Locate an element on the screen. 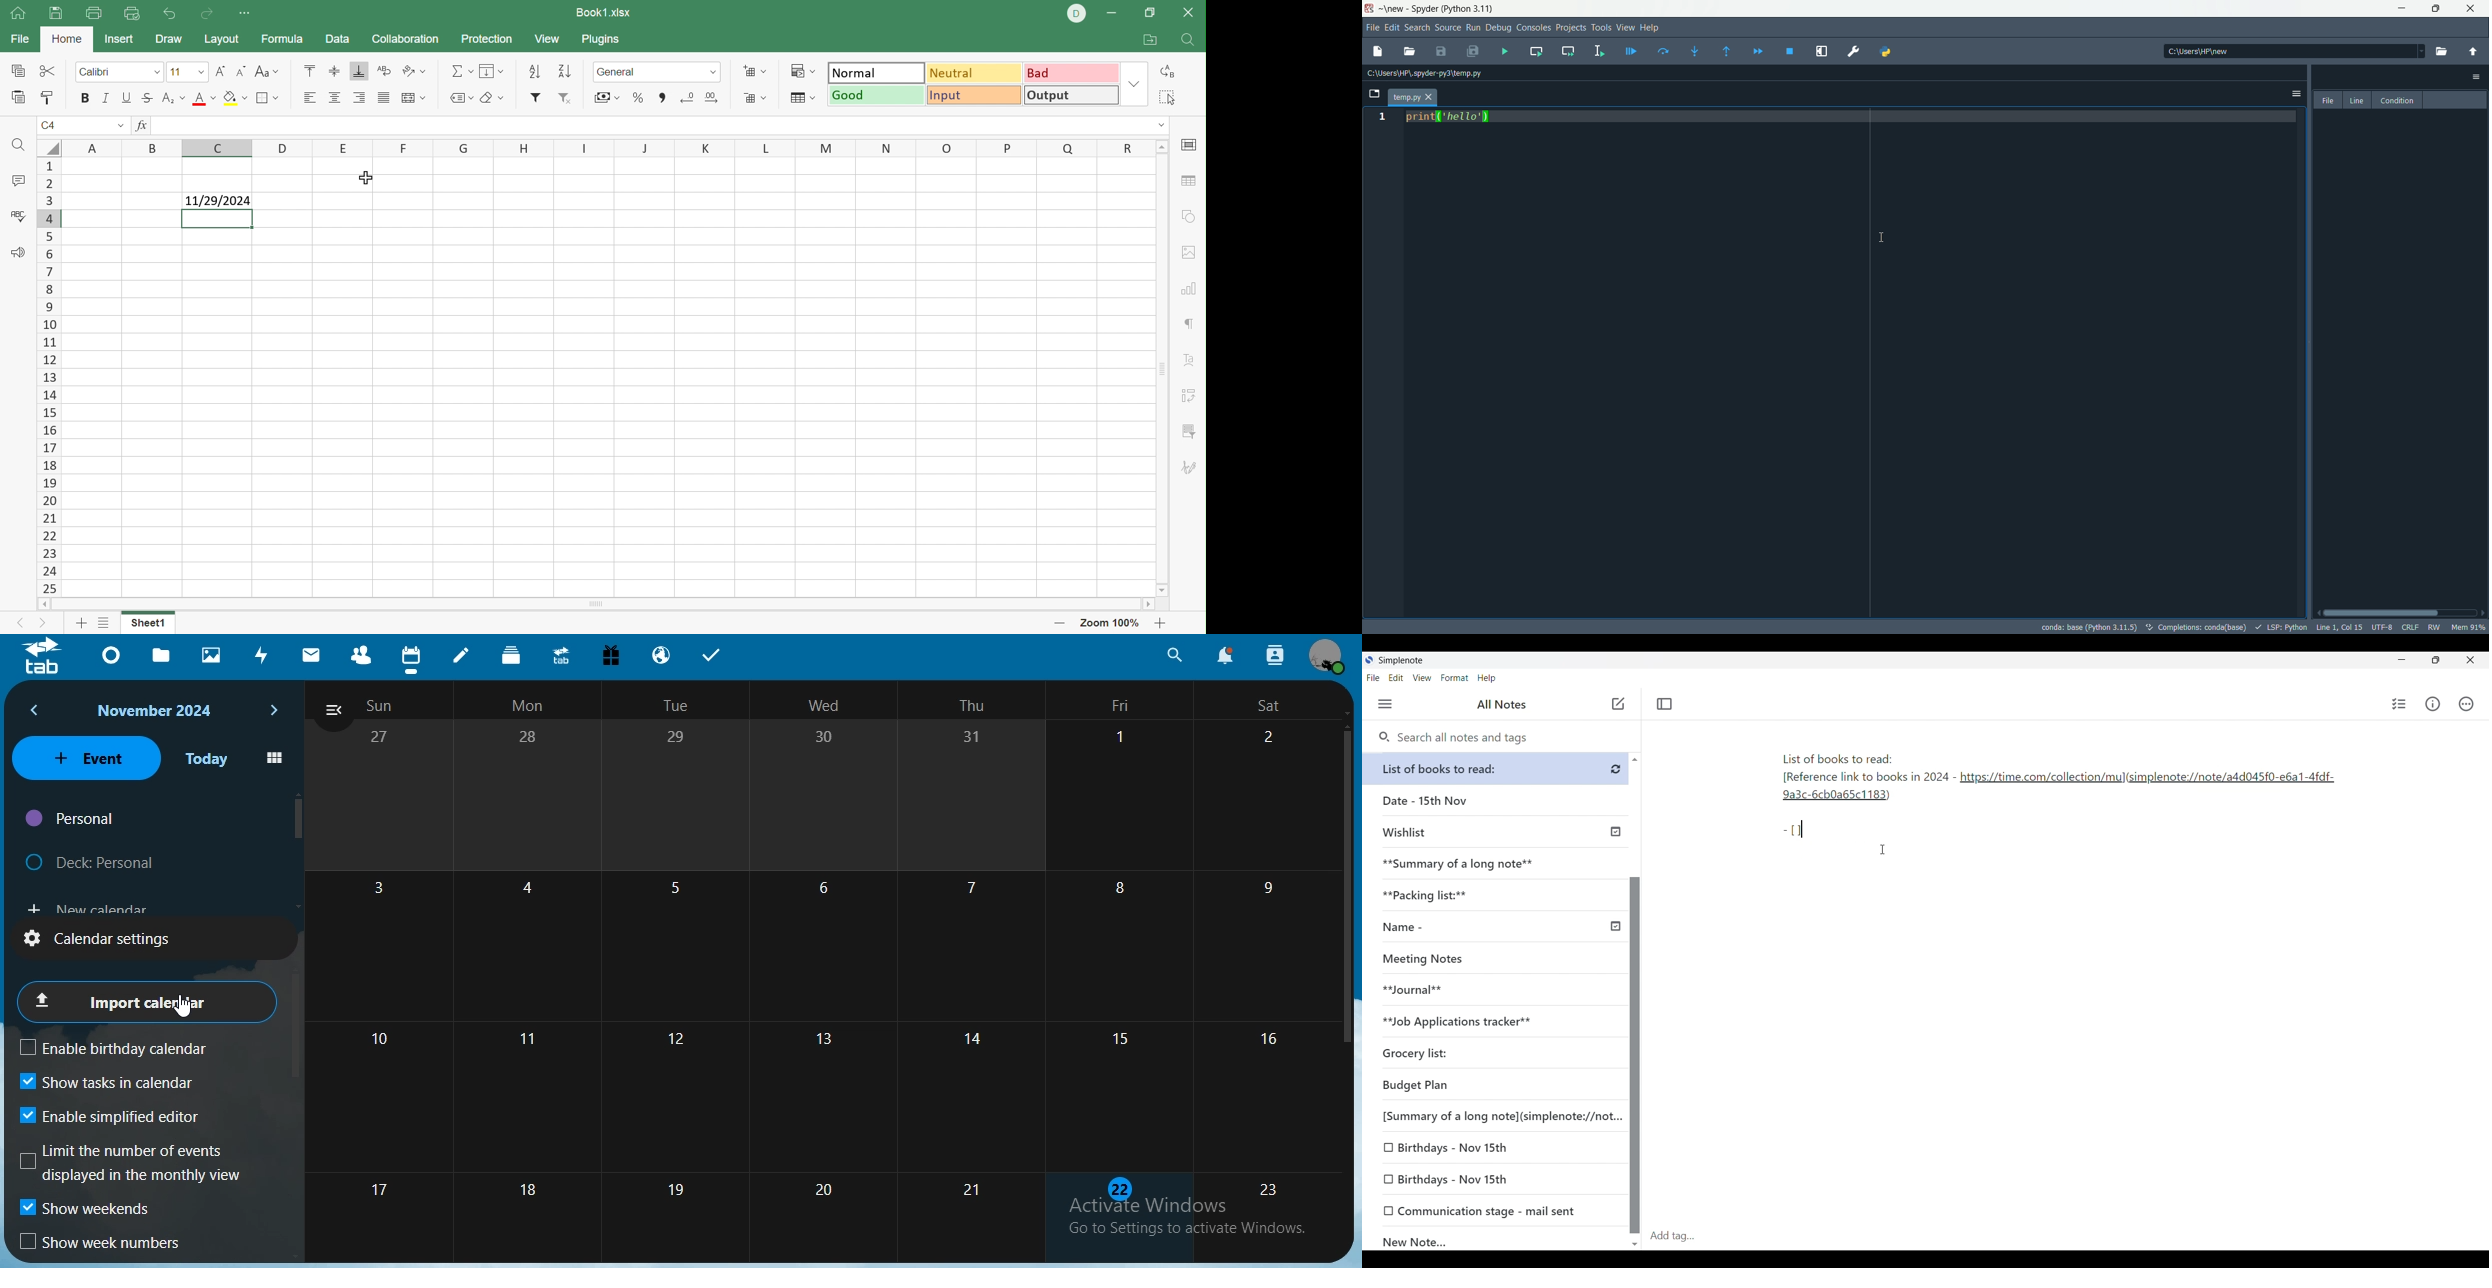 The width and height of the screenshot is (2492, 1288). -[] is located at coordinates (1799, 828).